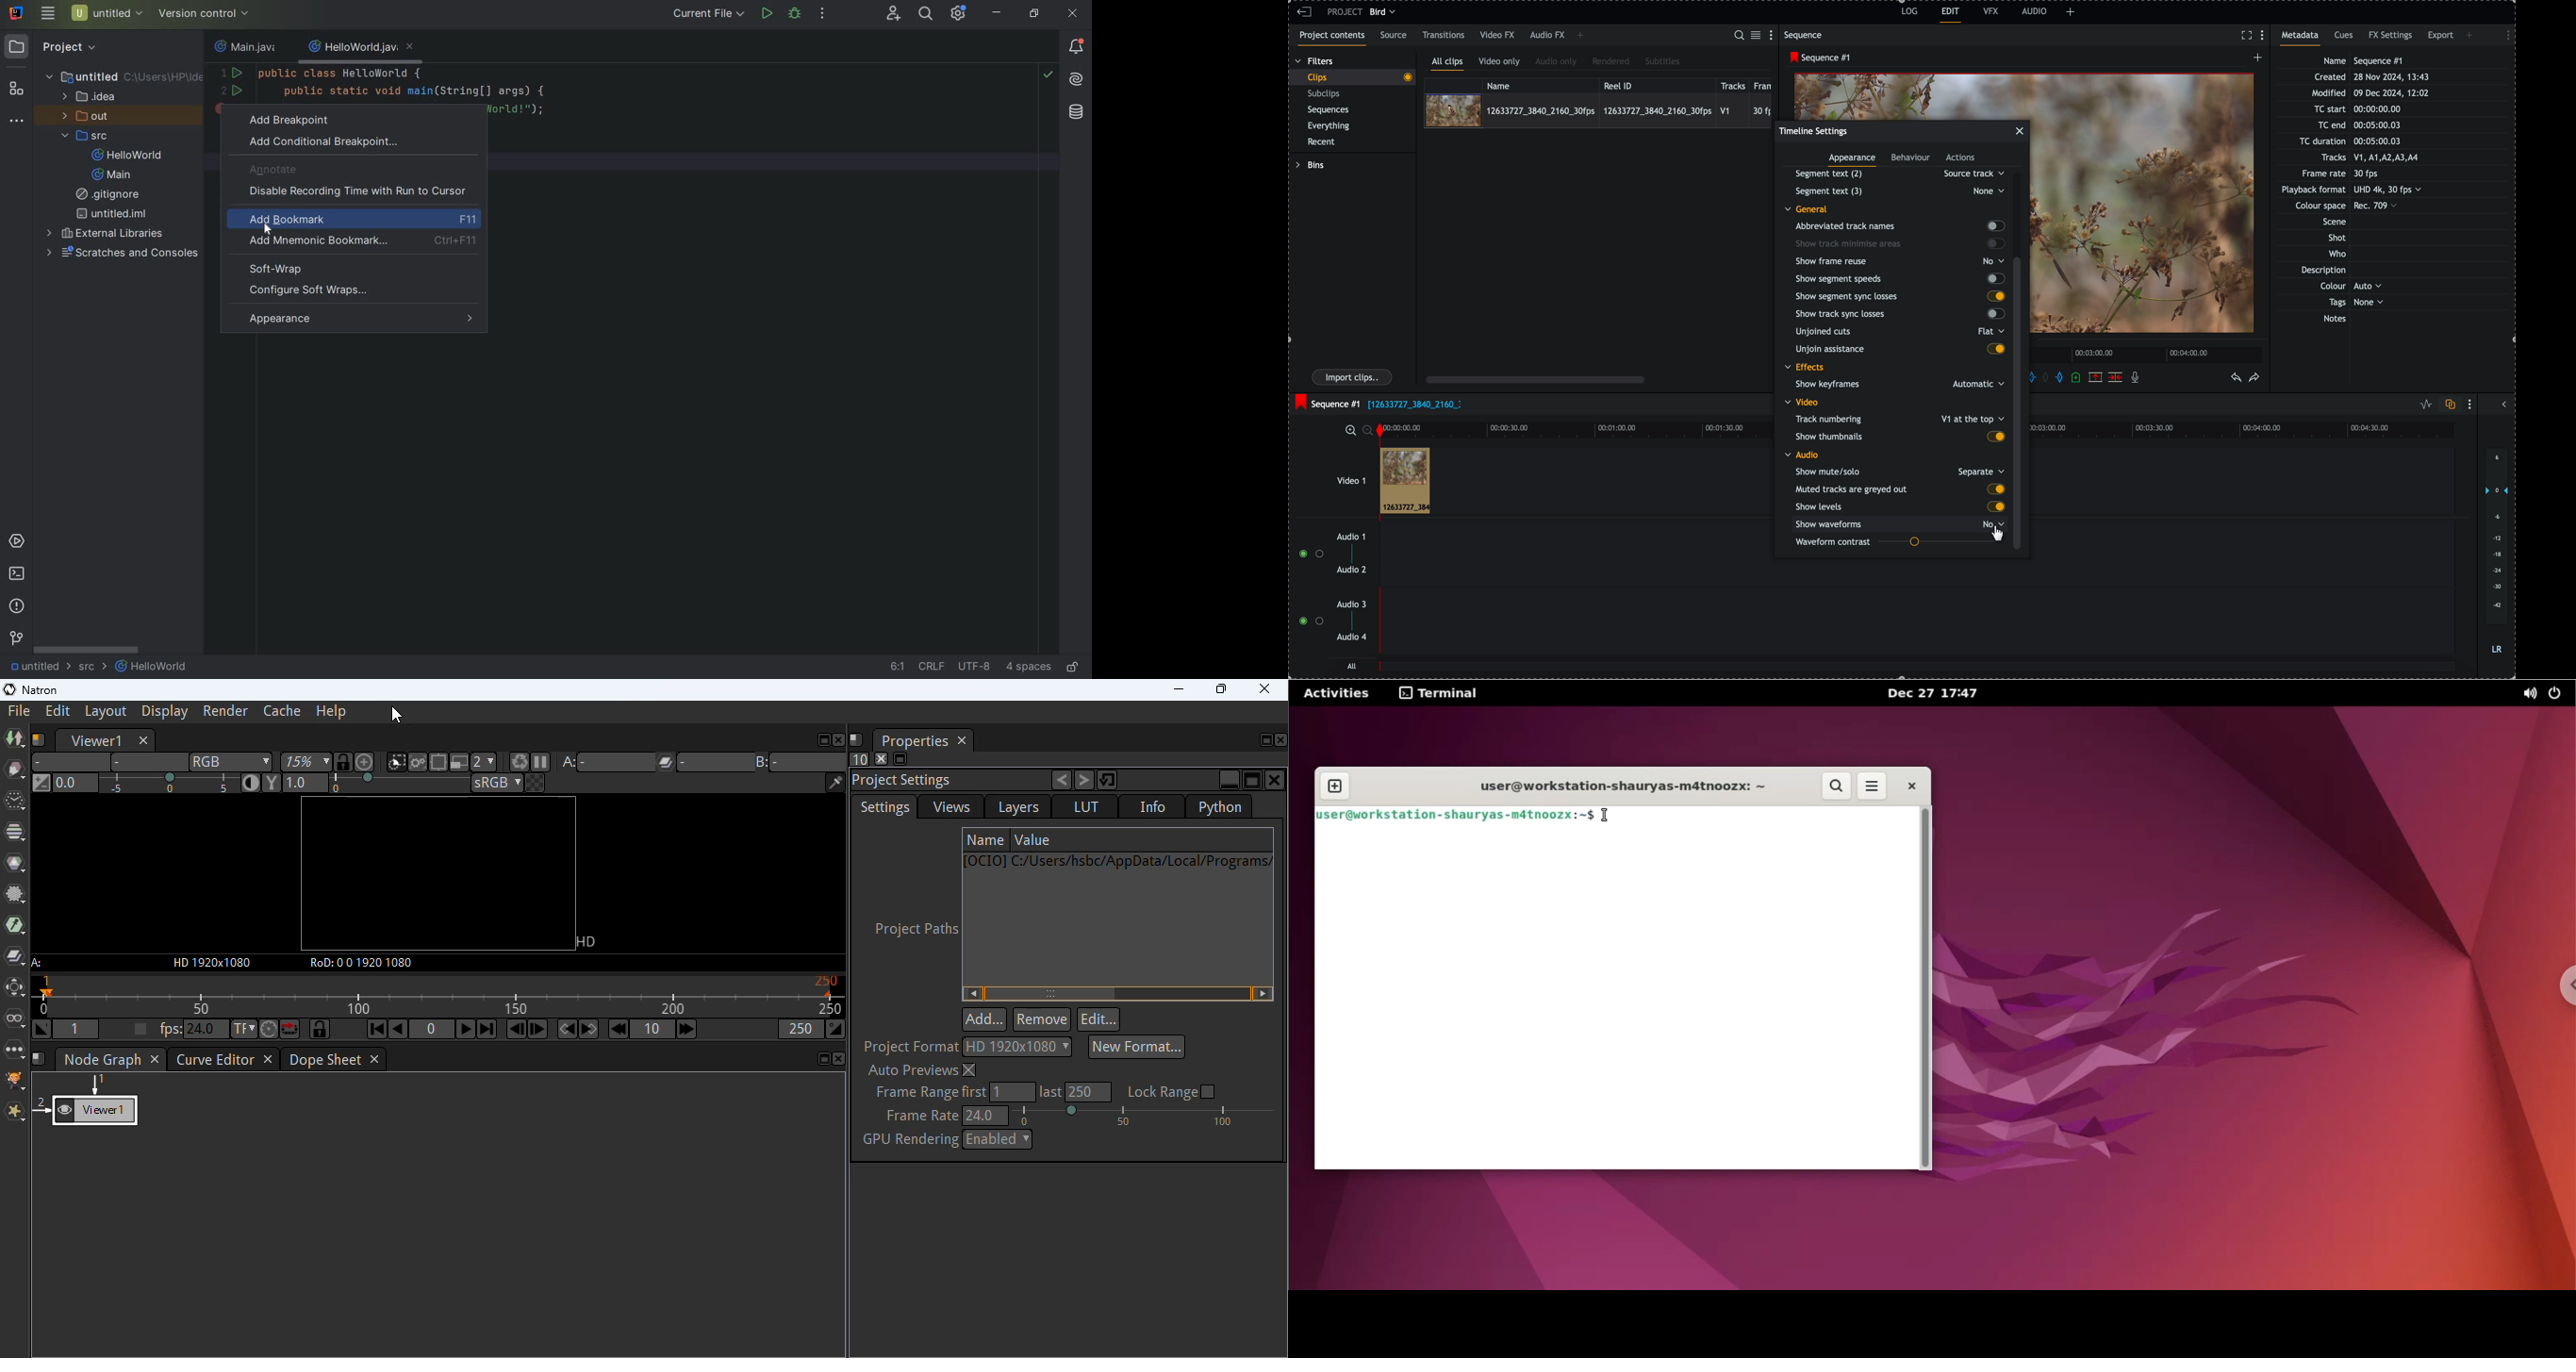 Image resolution: width=2576 pixels, height=1372 pixels. Describe the element at coordinates (1354, 605) in the screenshot. I see `audio 3` at that location.